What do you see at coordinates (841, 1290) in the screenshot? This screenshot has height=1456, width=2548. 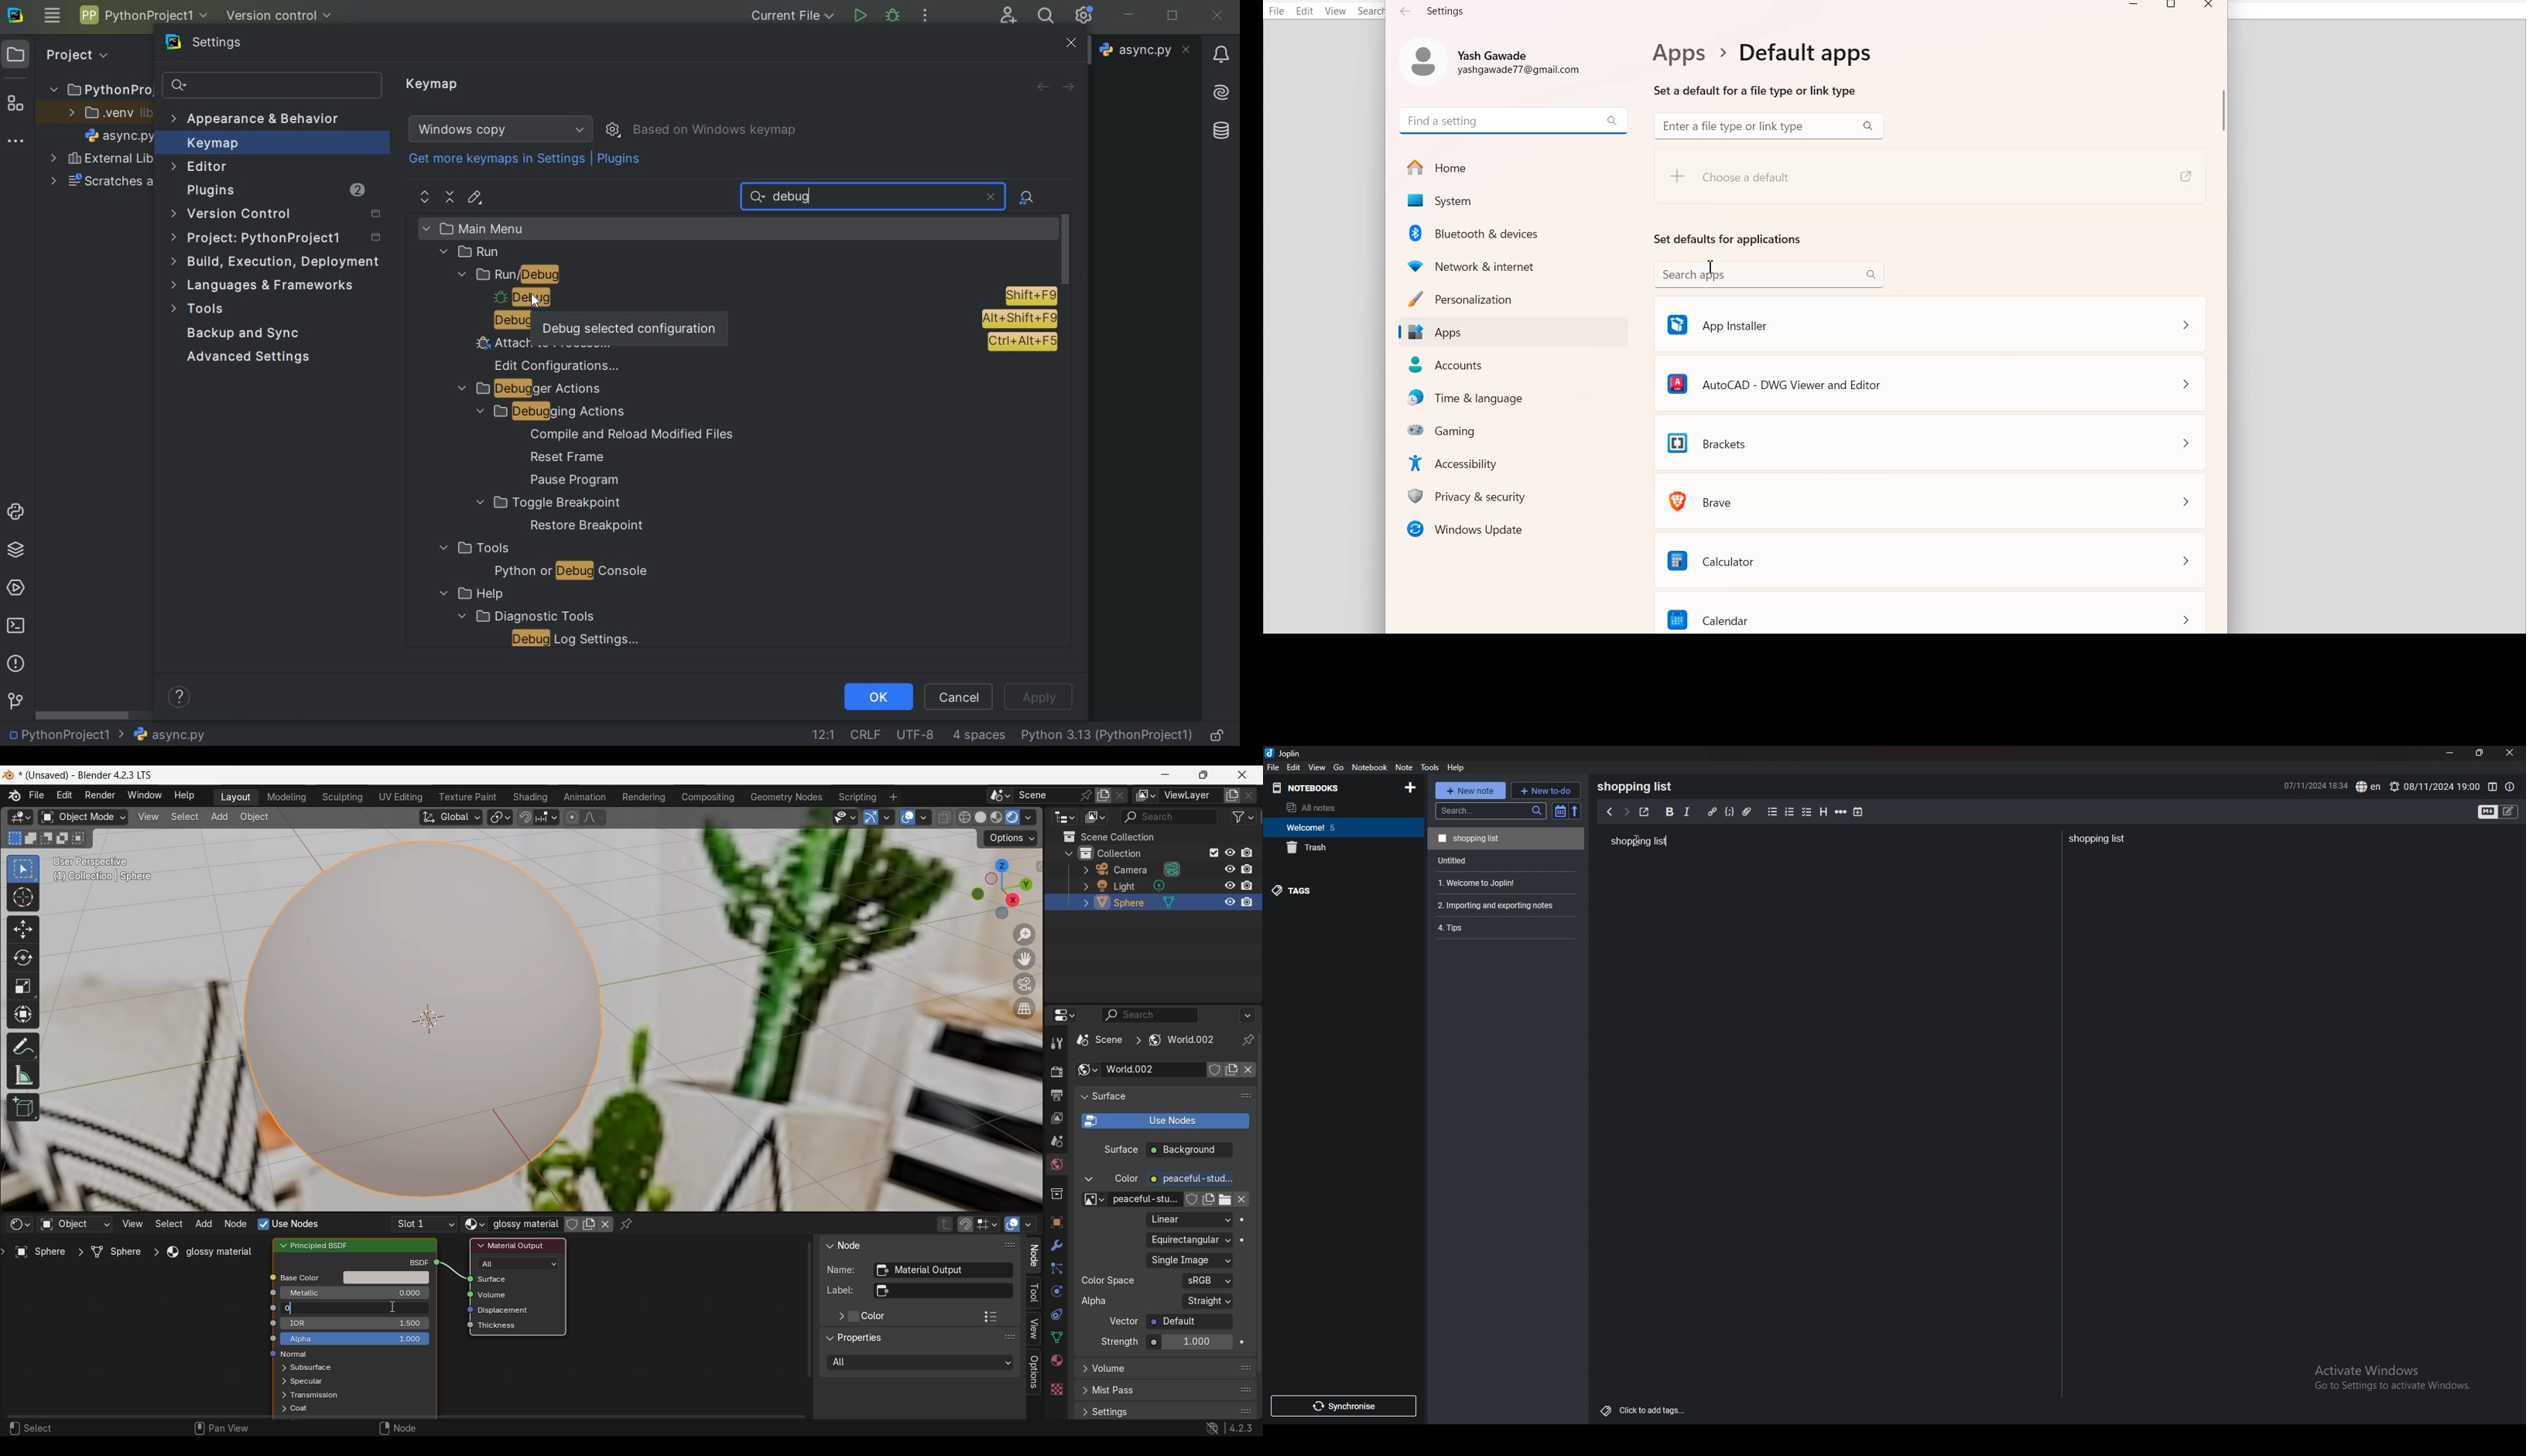 I see `label:` at bounding box center [841, 1290].